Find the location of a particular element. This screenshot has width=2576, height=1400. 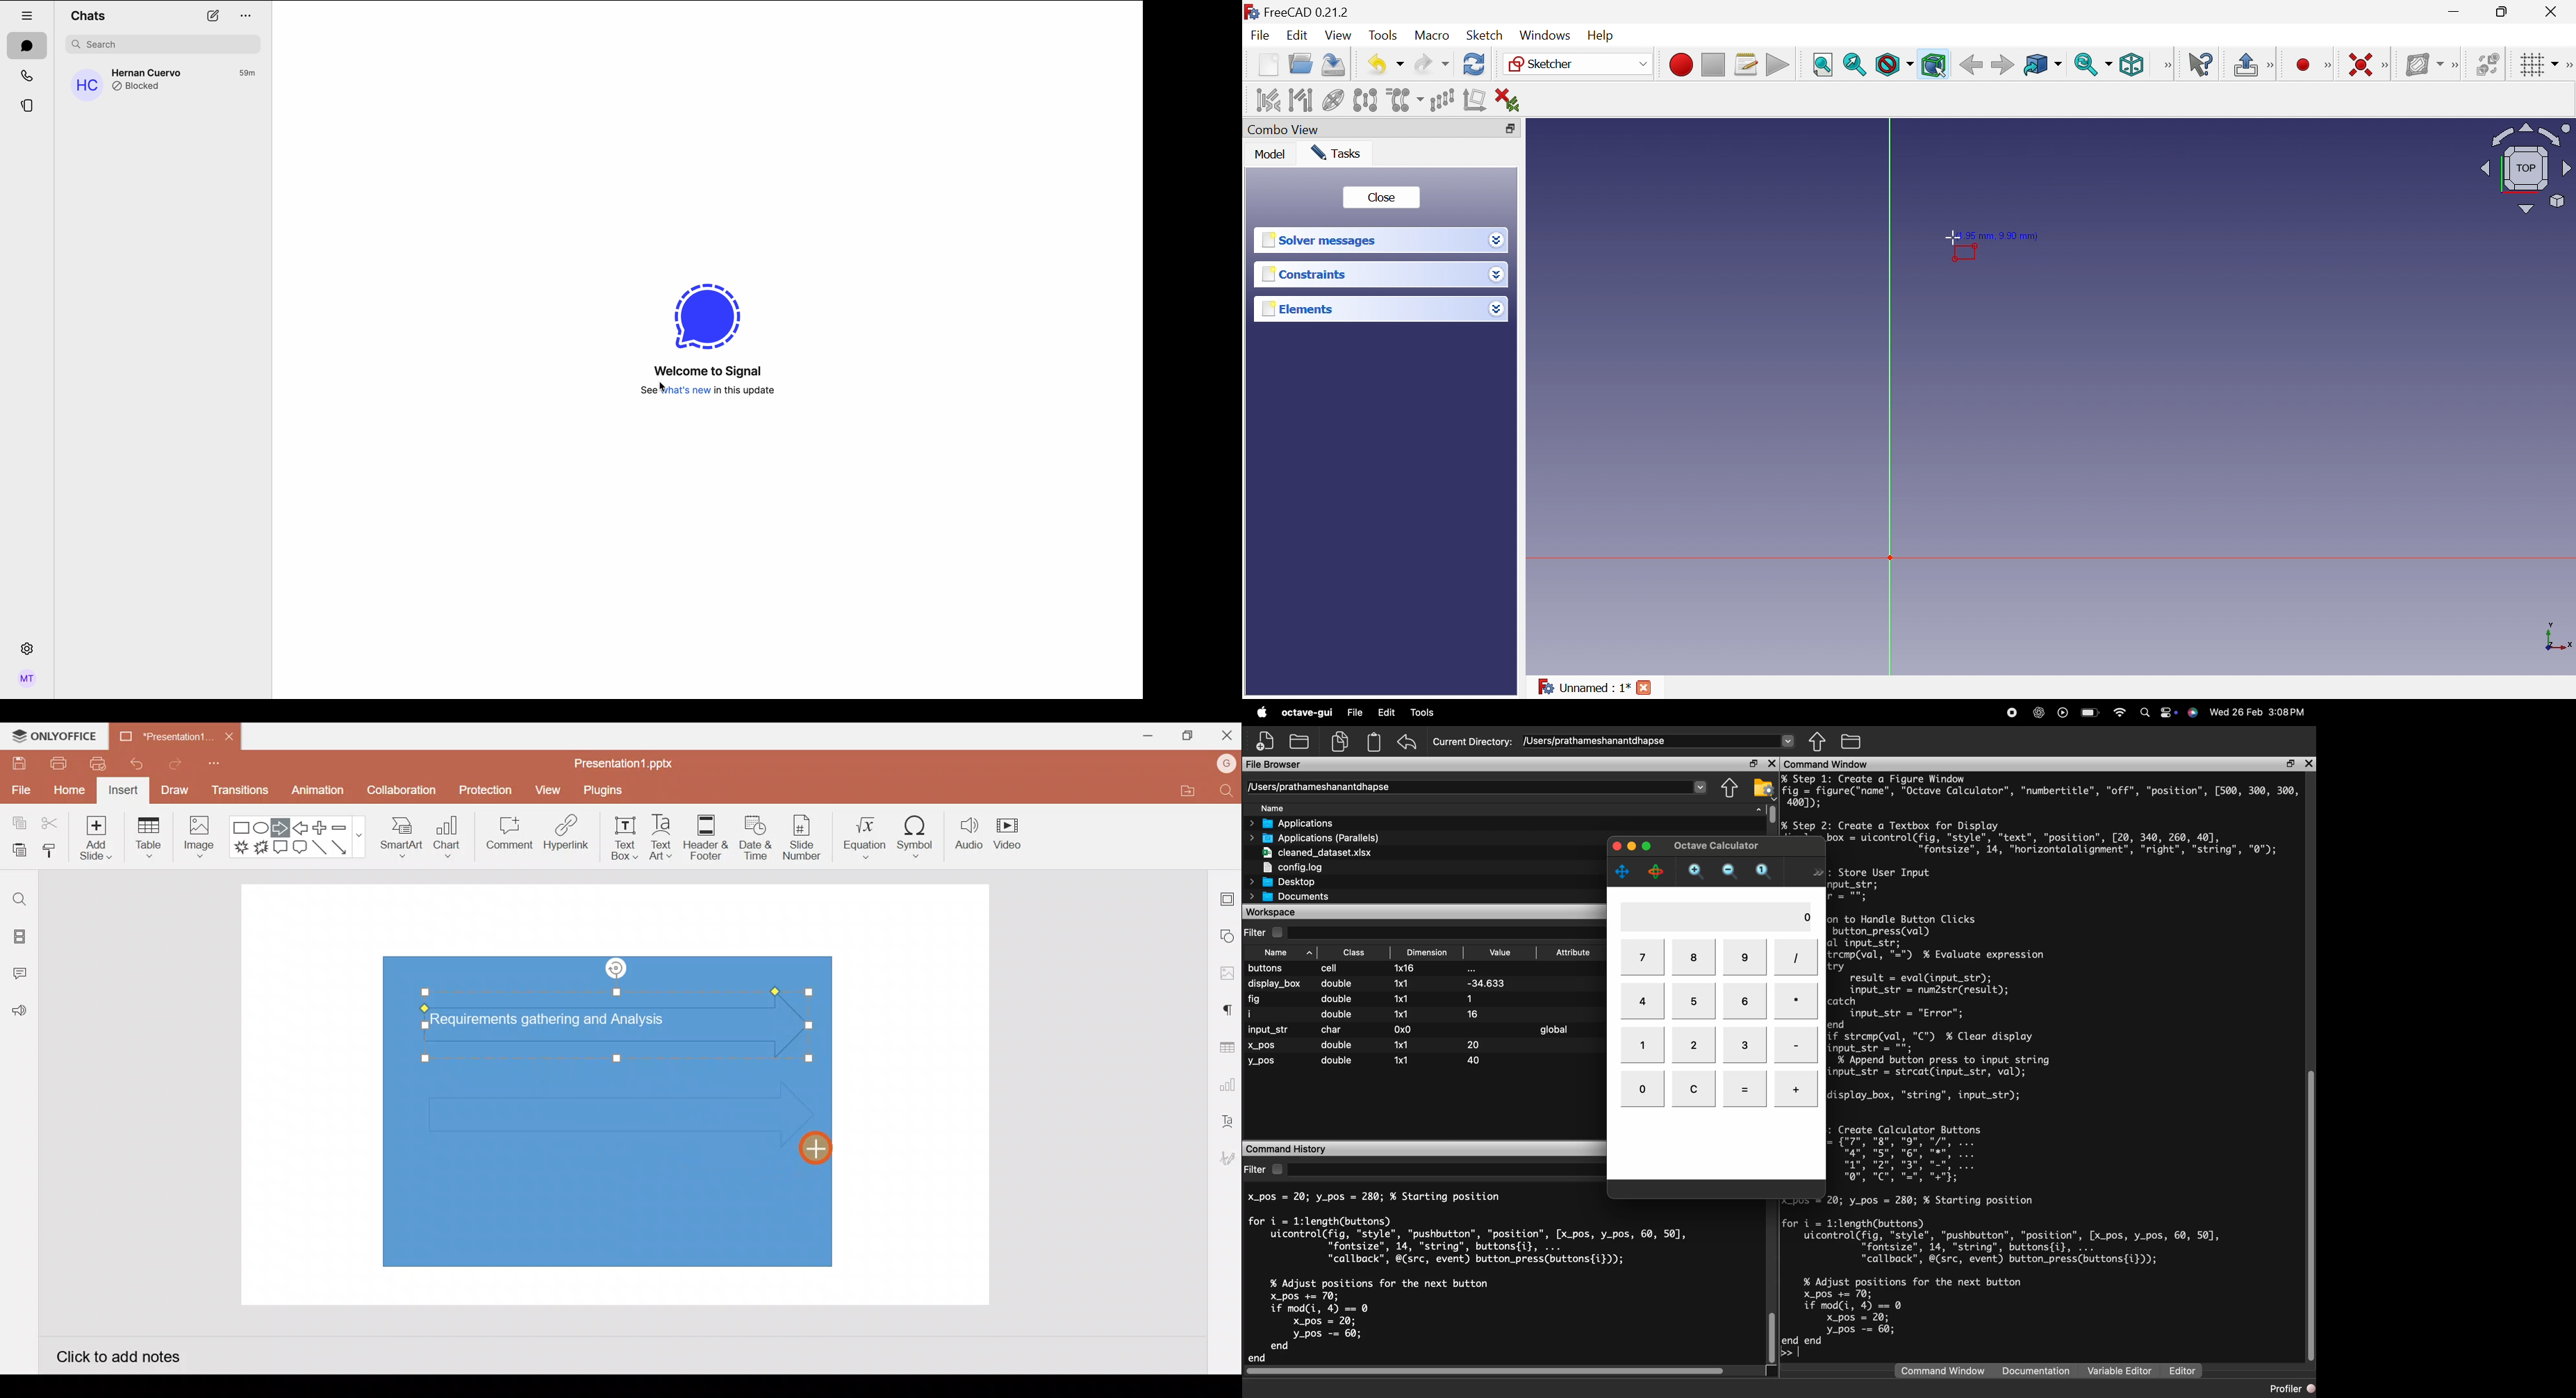

Hernan Cuervo blocked is located at coordinates (162, 83).